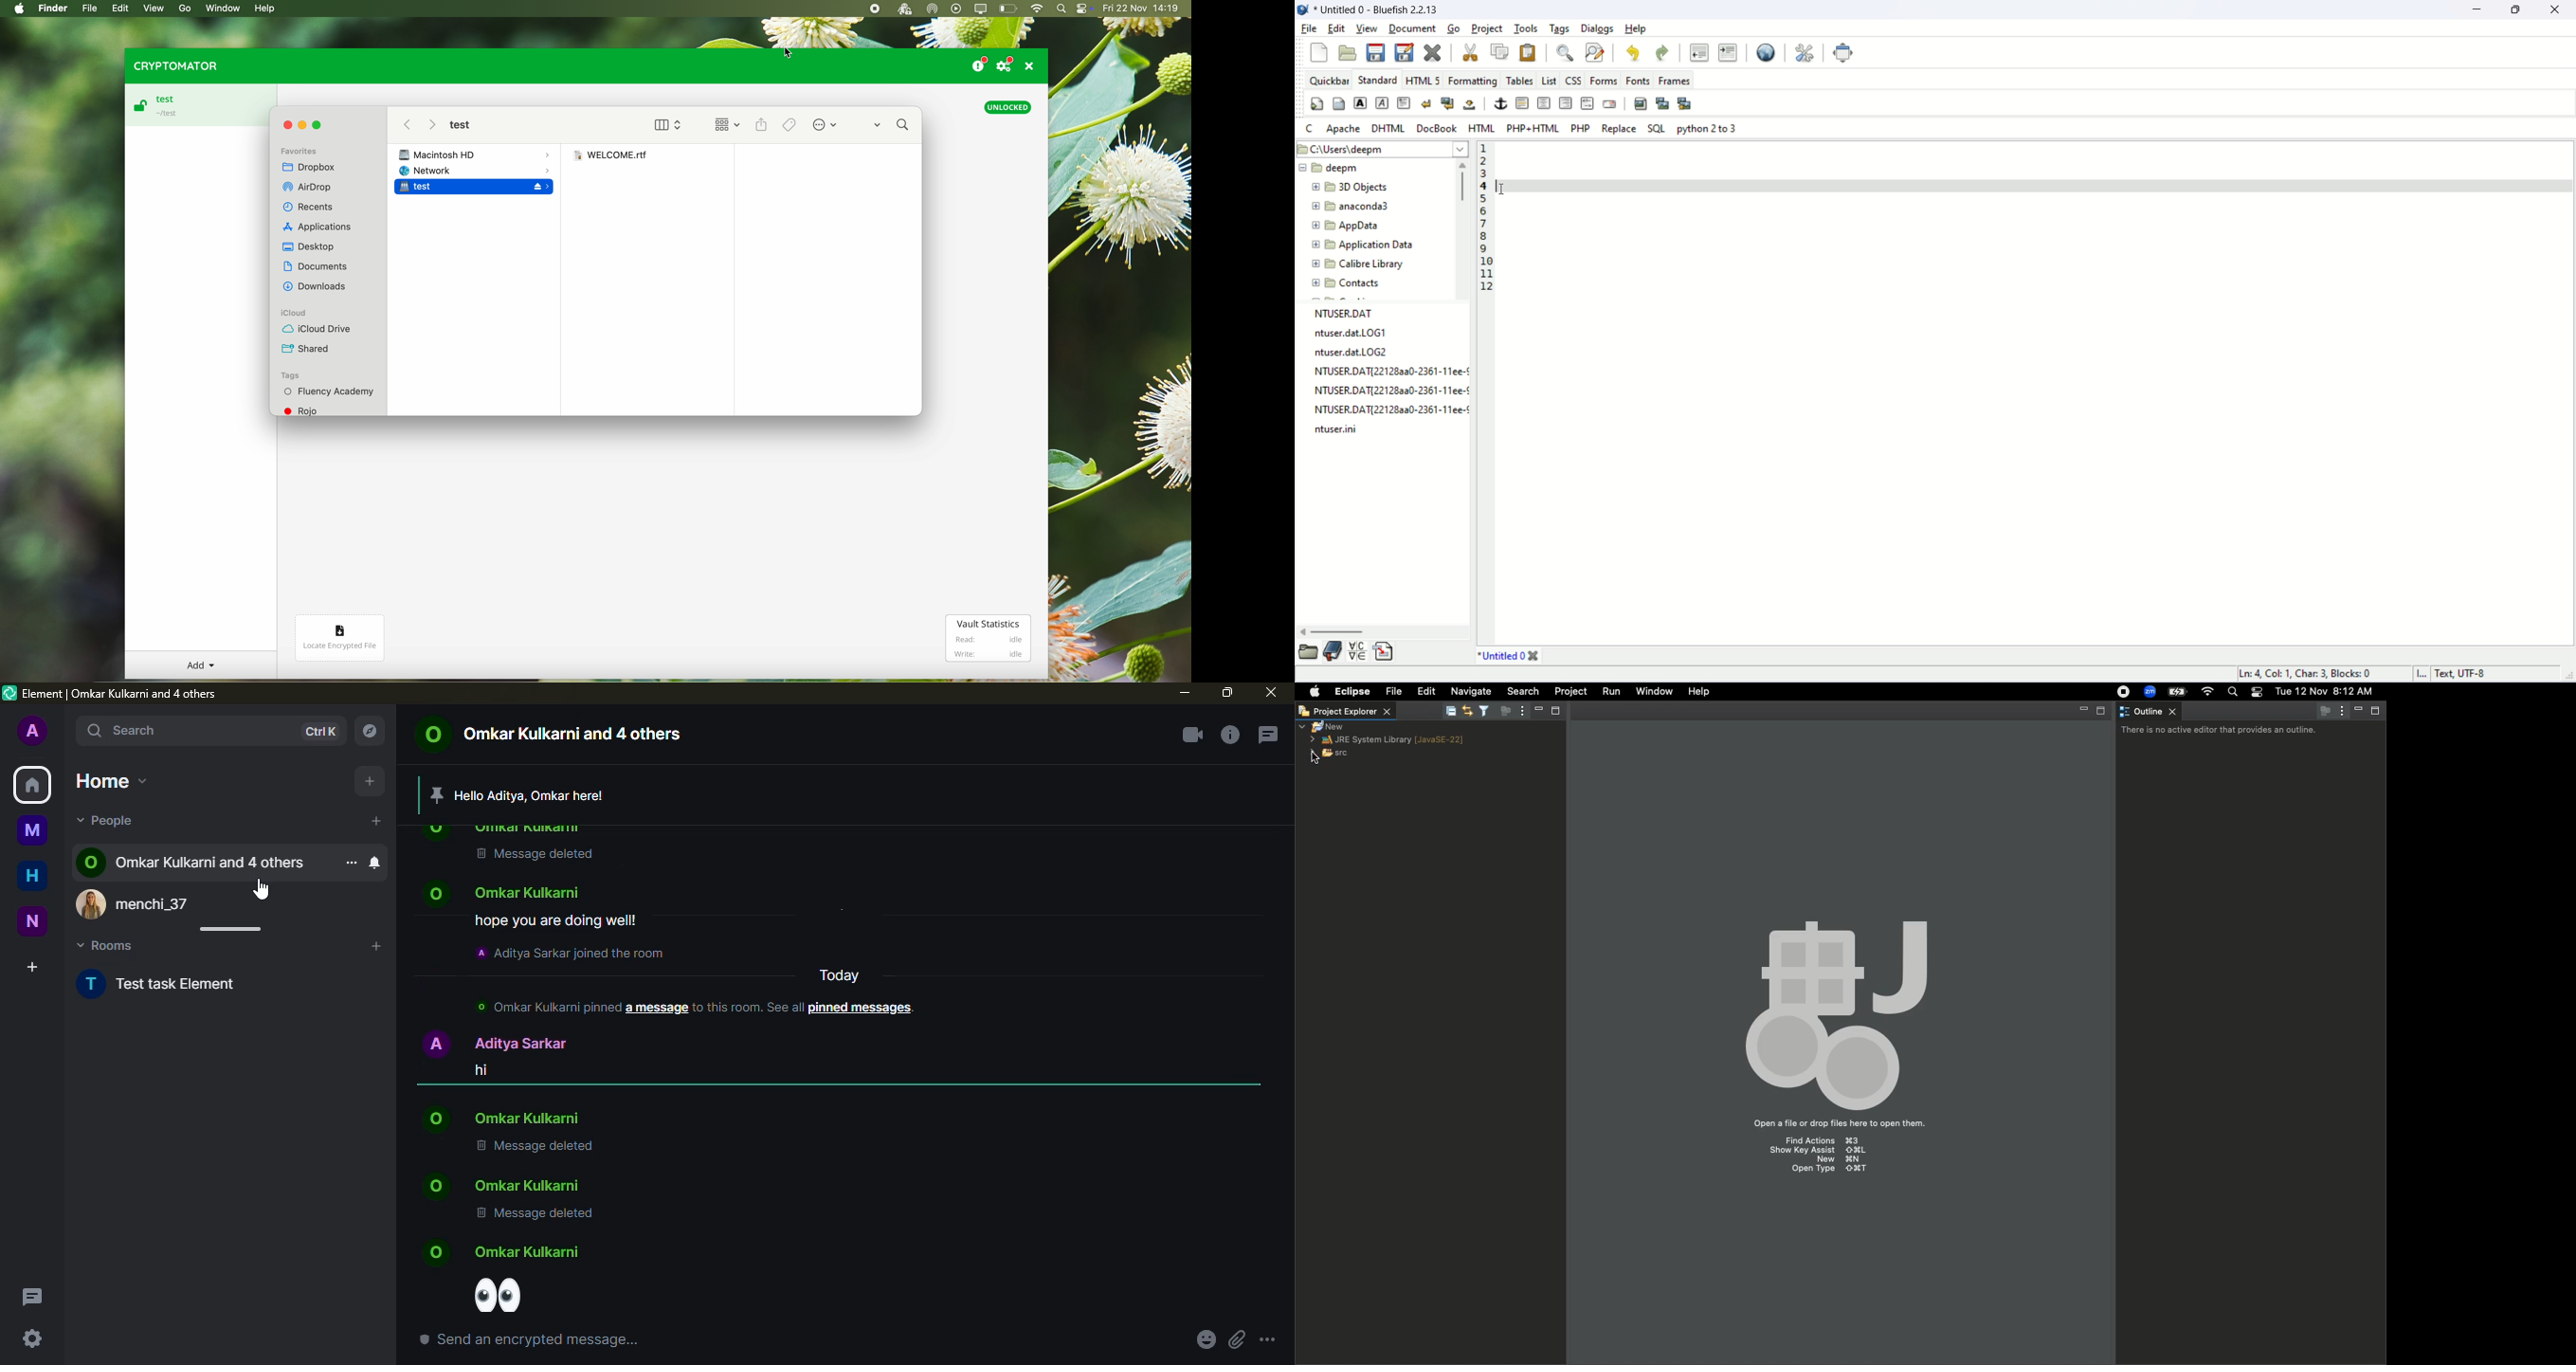 This screenshot has width=2576, height=1372. Describe the element at coordinates (1482, 128) in the screenshot. I see `HTML` at that location.